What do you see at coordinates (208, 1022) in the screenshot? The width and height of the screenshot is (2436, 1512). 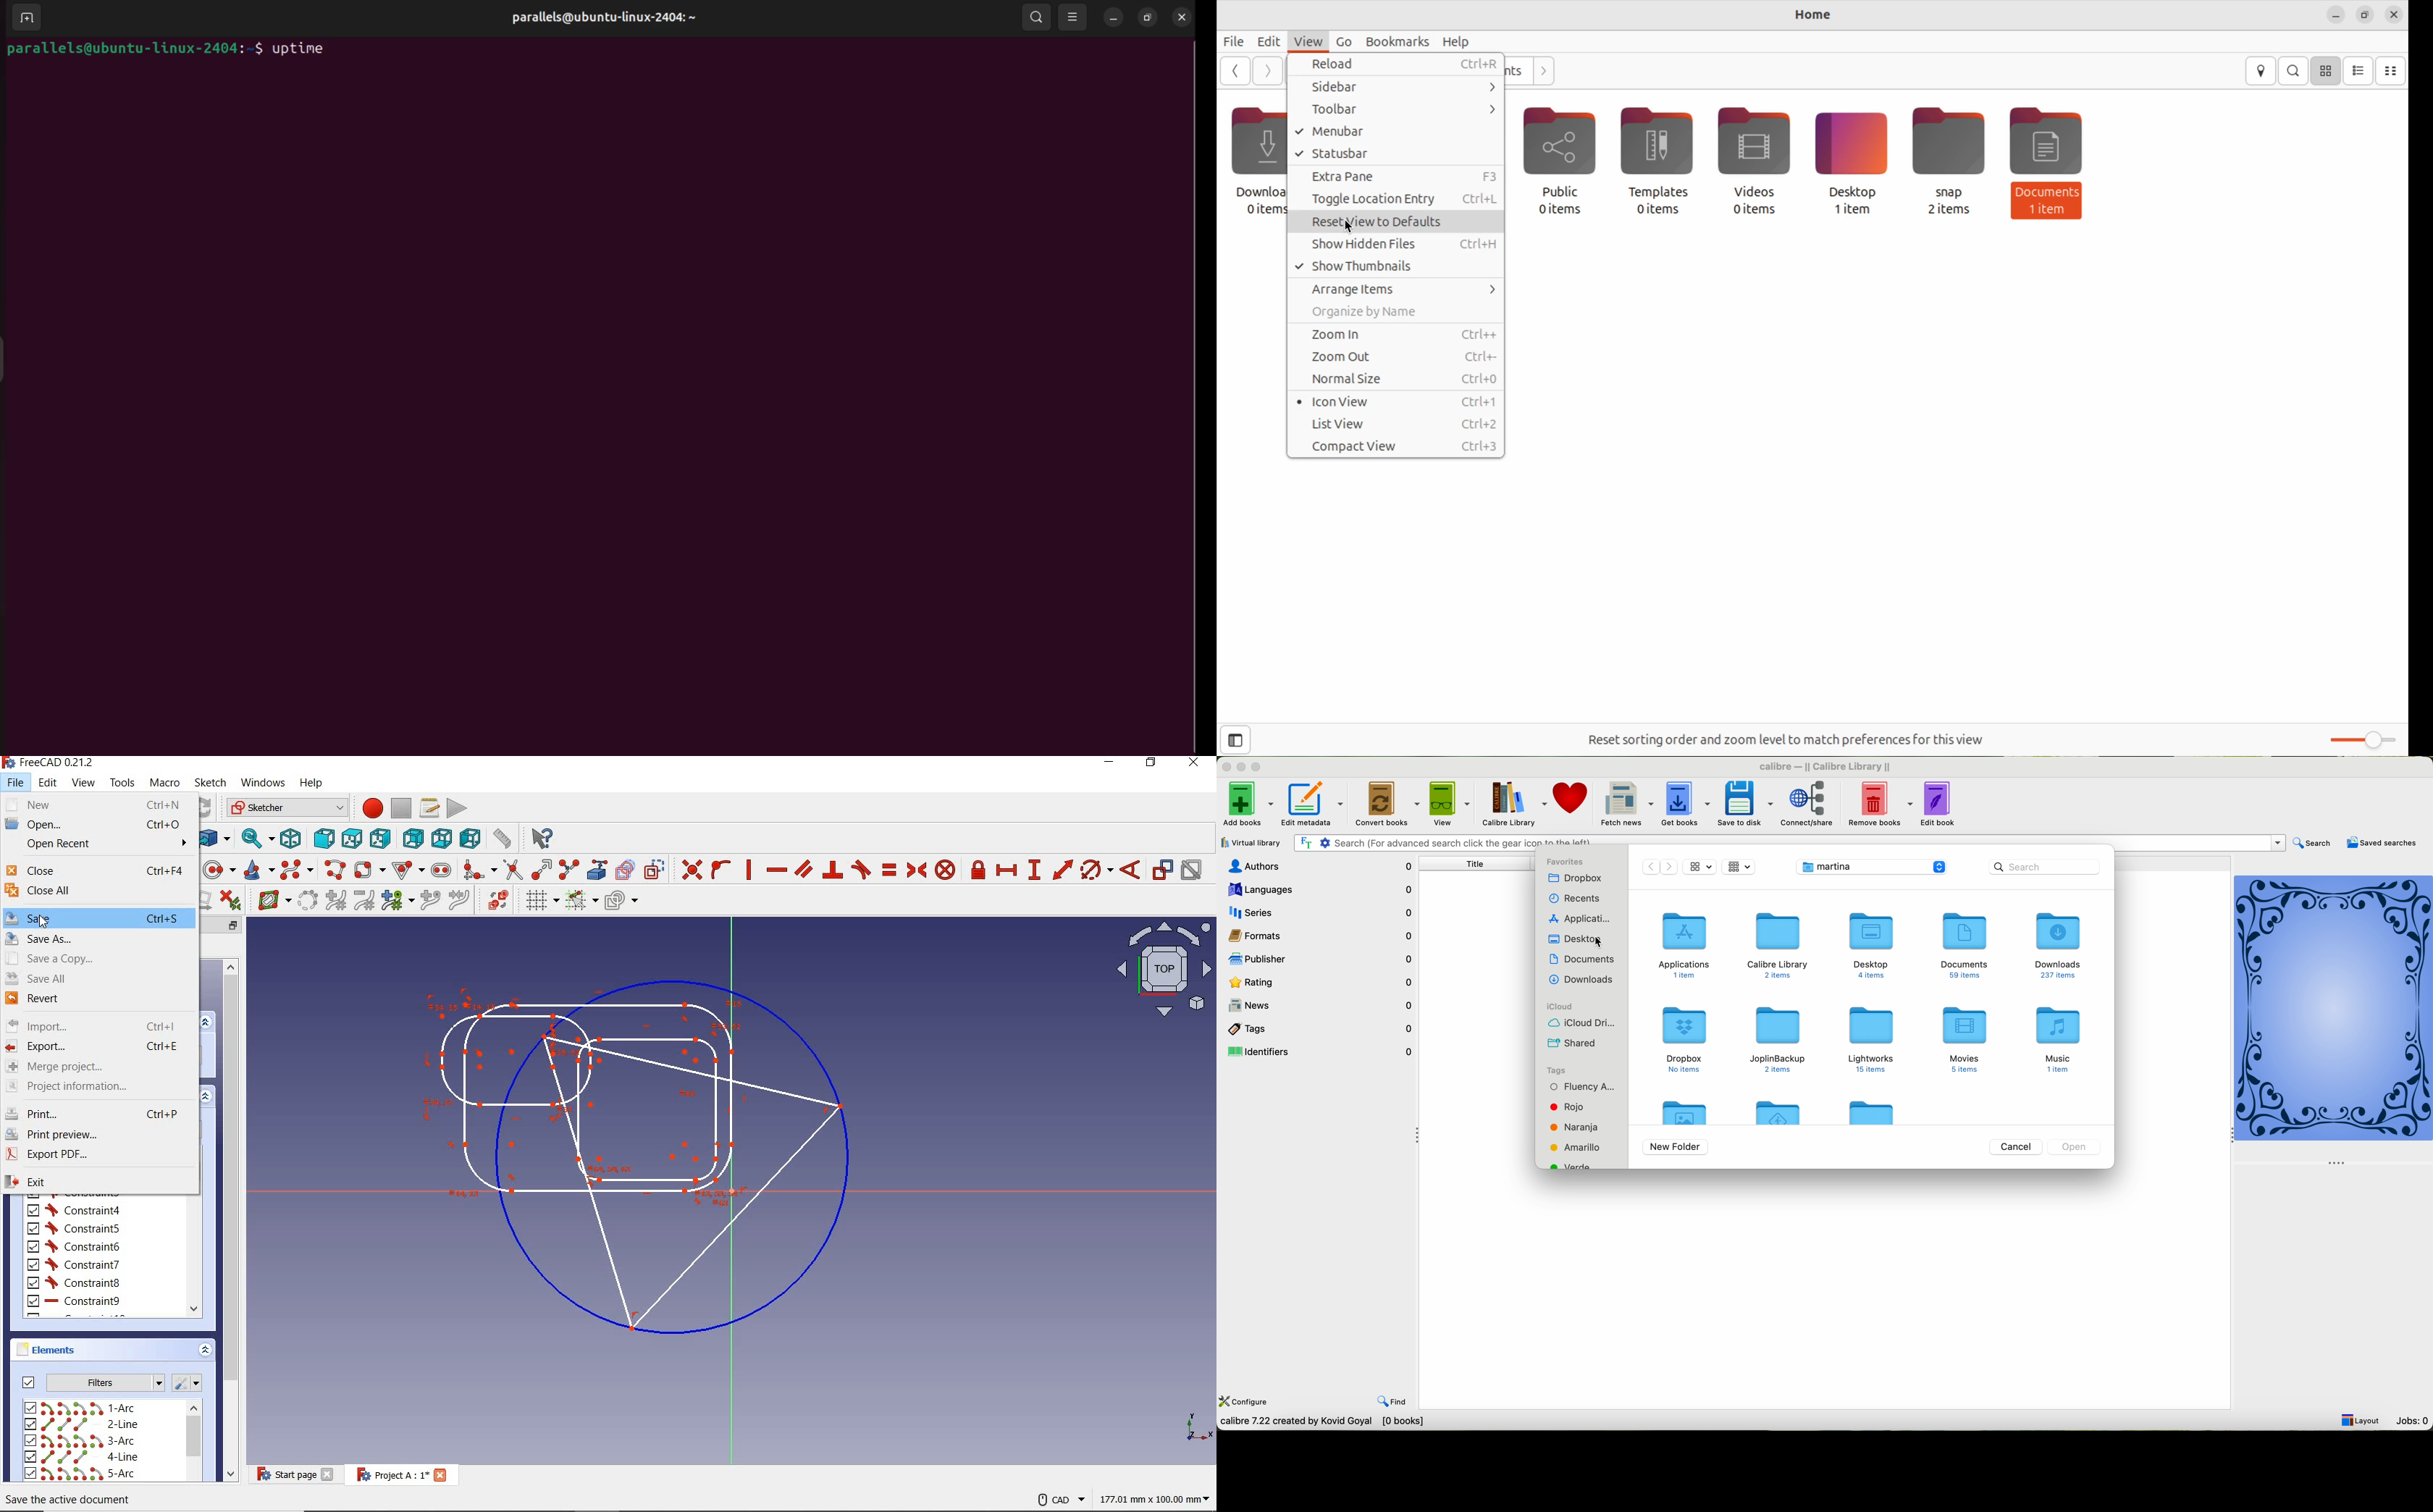 I see `expand` at bounding box center [208, 1022].